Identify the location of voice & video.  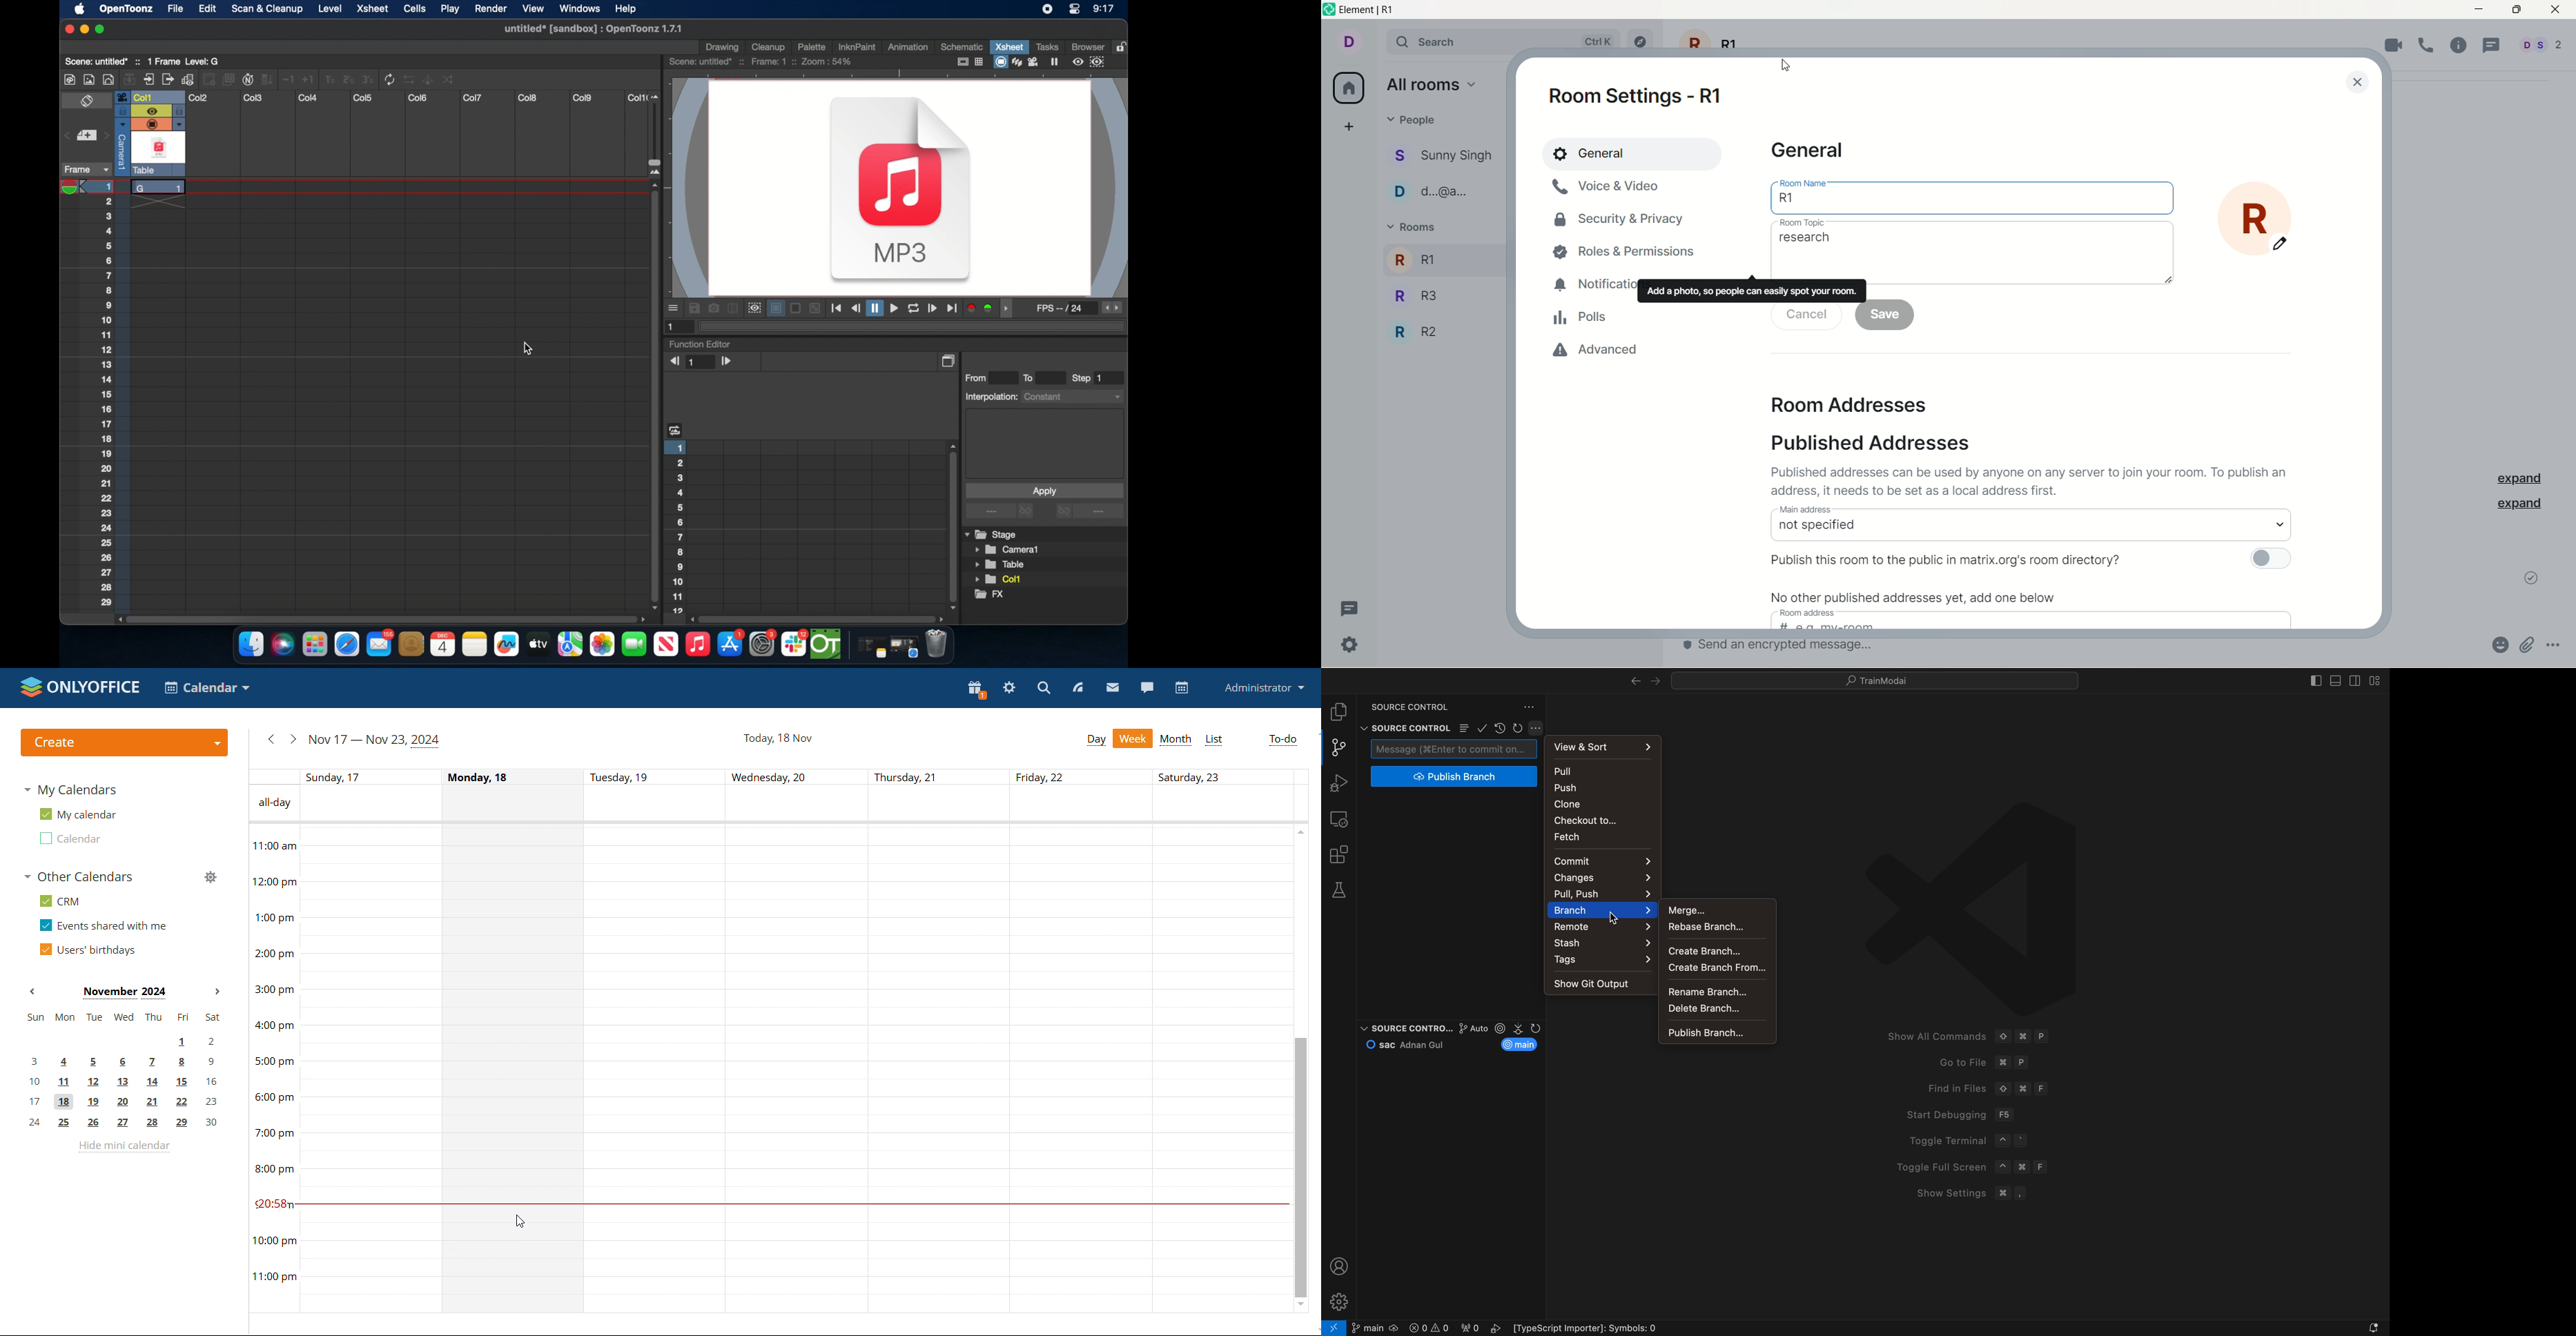
(1616, 187).